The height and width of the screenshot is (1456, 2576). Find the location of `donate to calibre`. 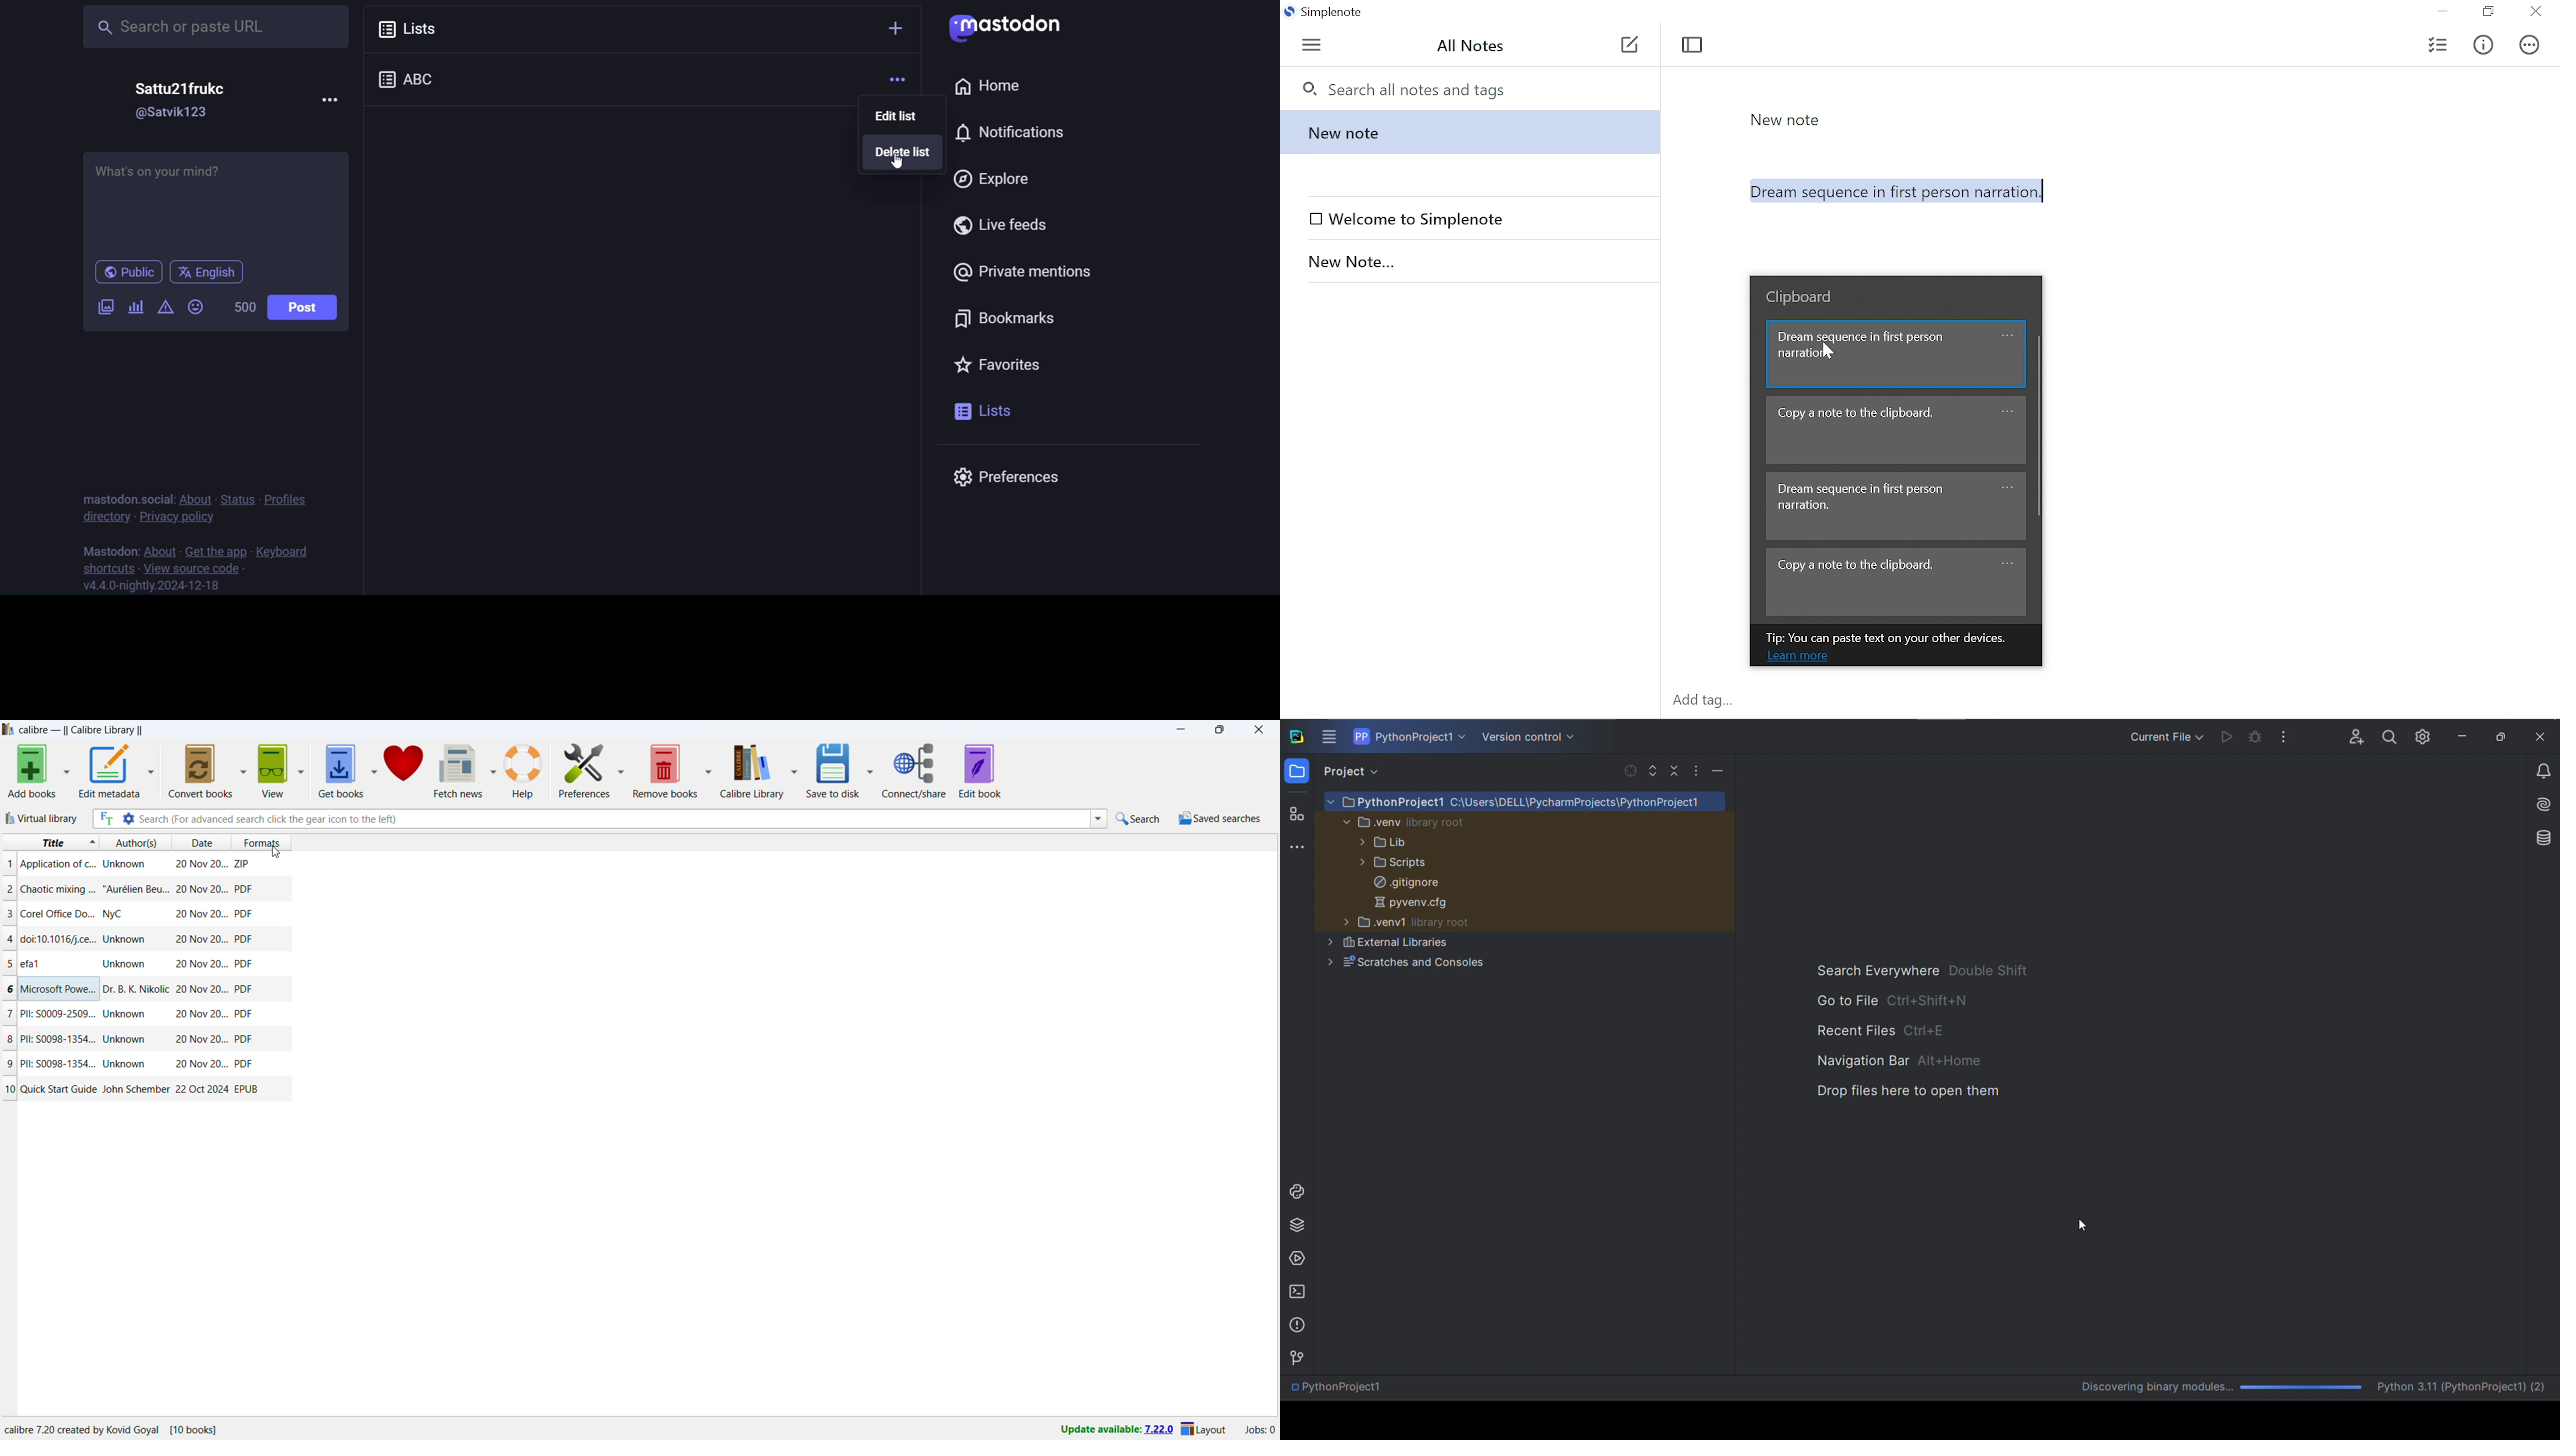

donate to calibre is located at coordinates (404, 770).